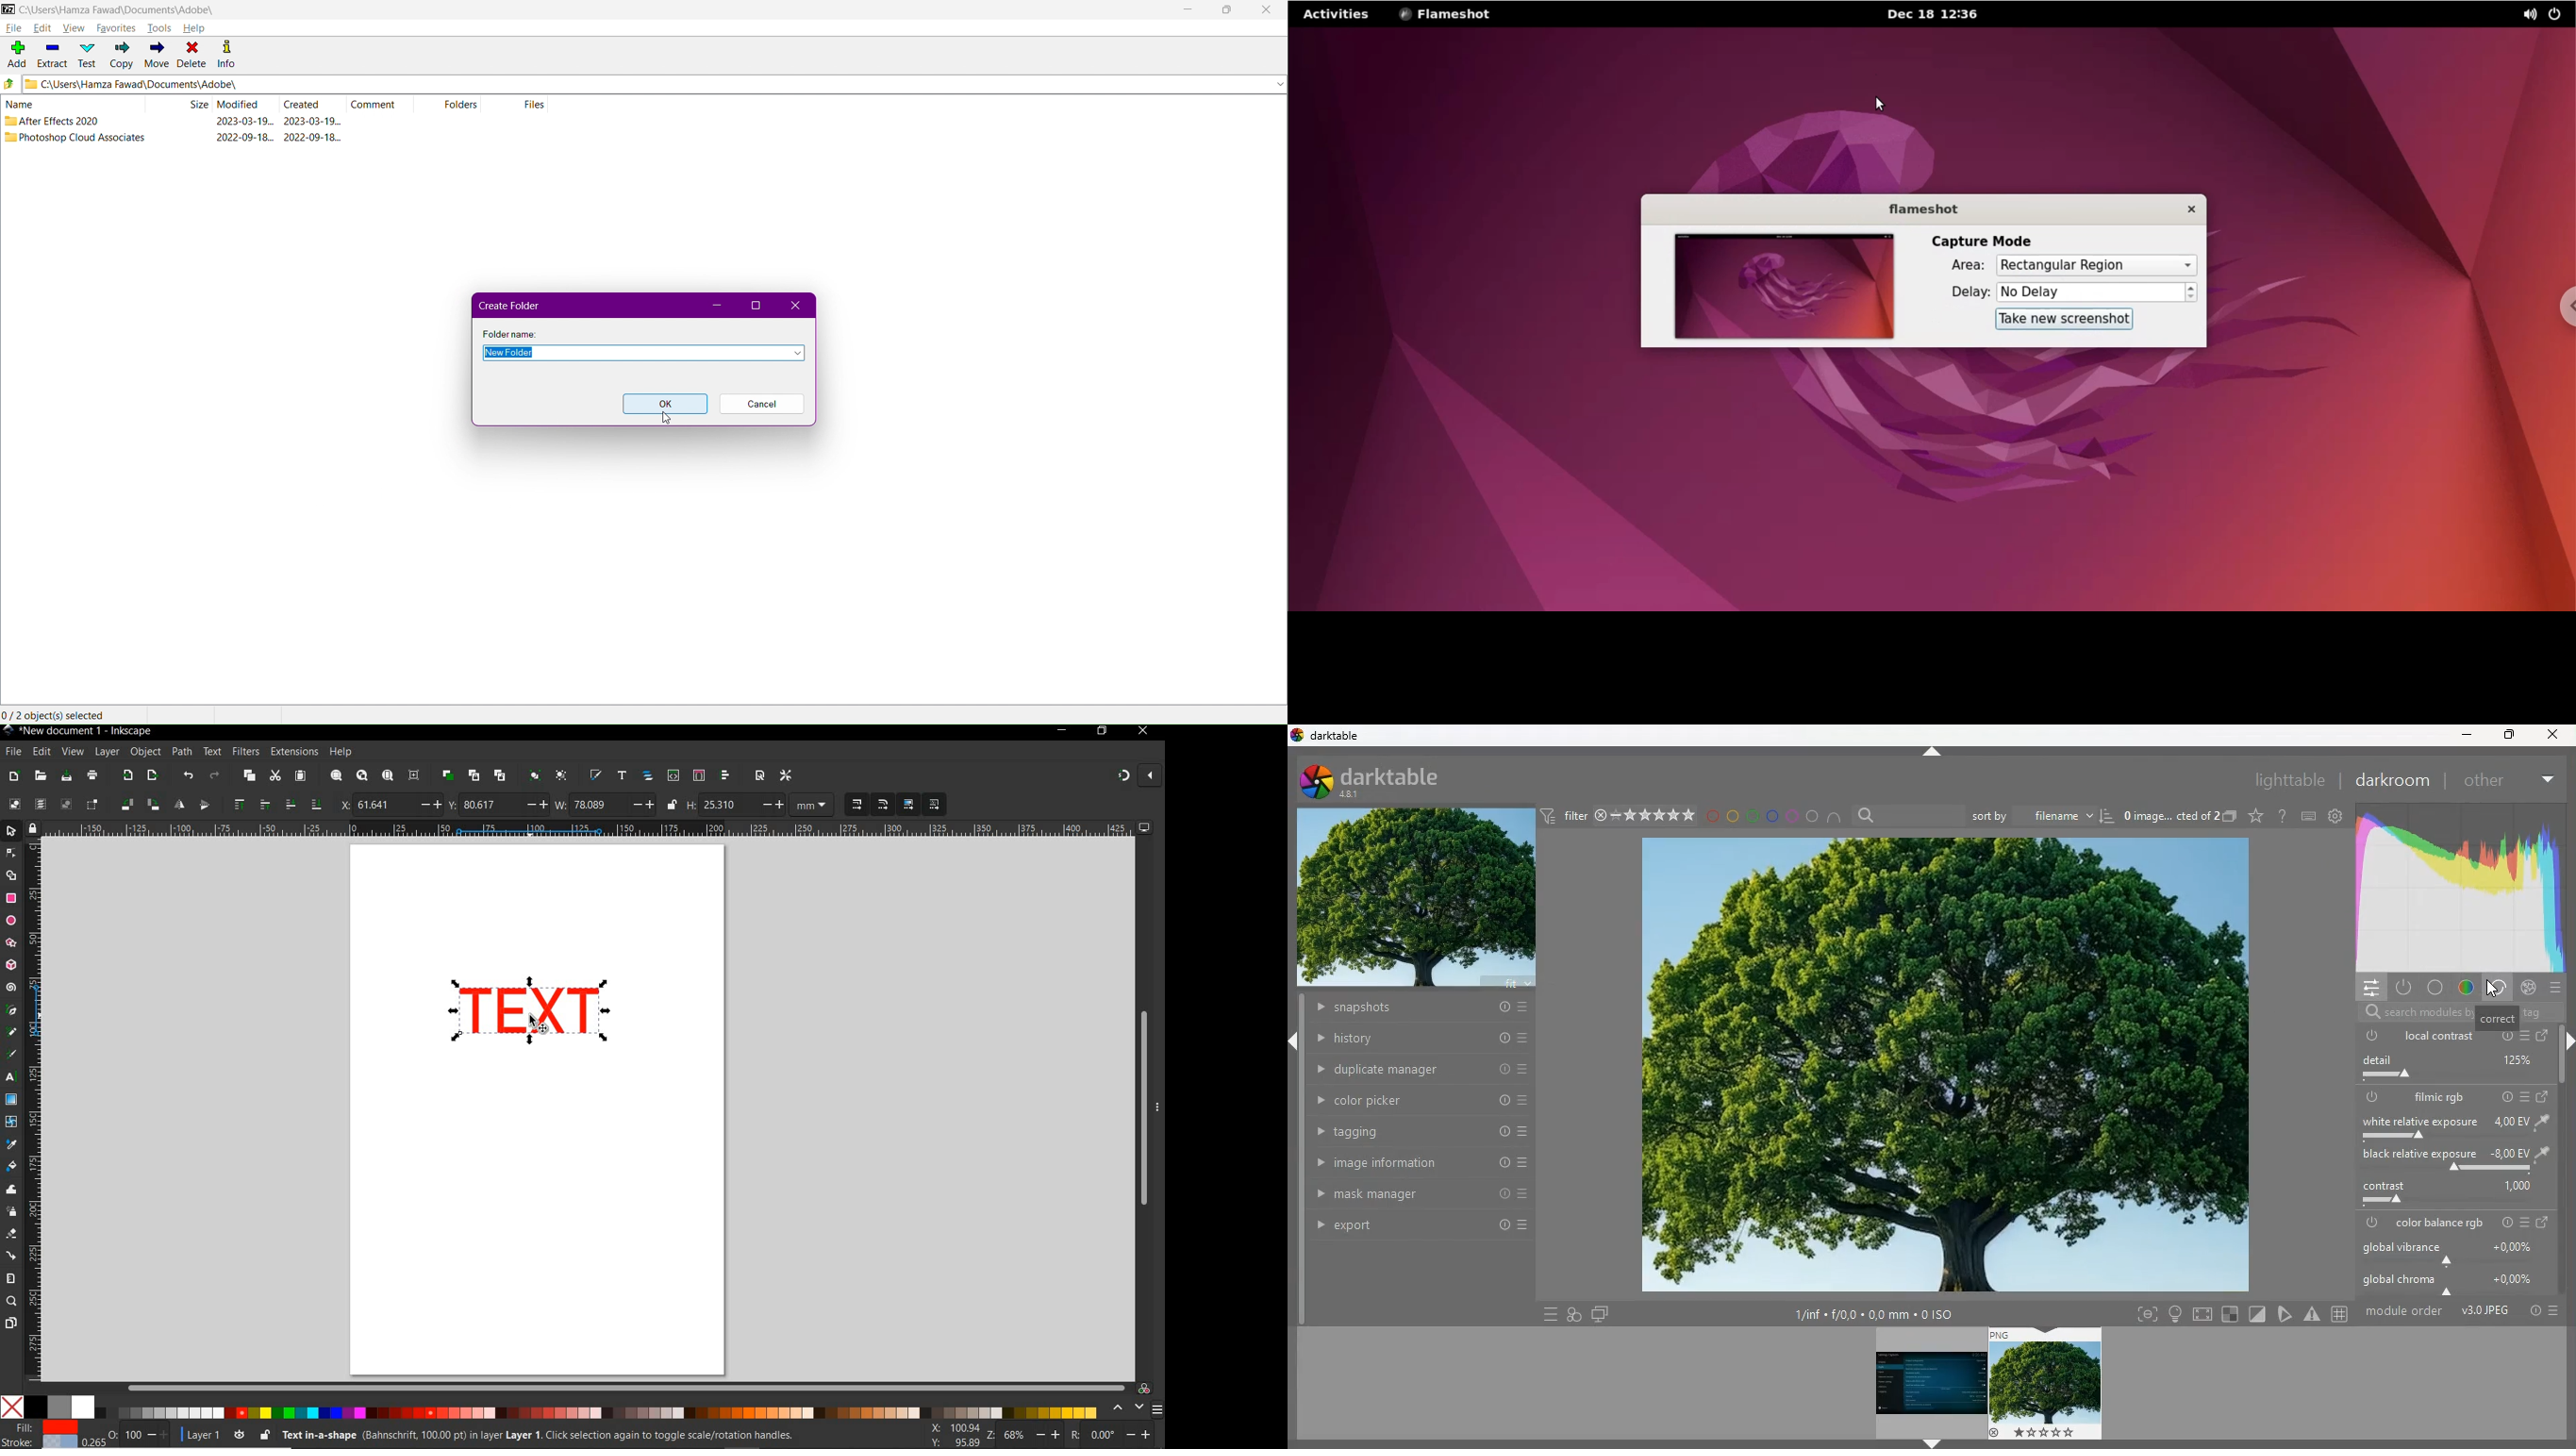 Image resolution: width=2576 pixels, height=1456 pixels. Describe the element at coordinates (155, 56) in the screenshot. I see `Move` at that location.